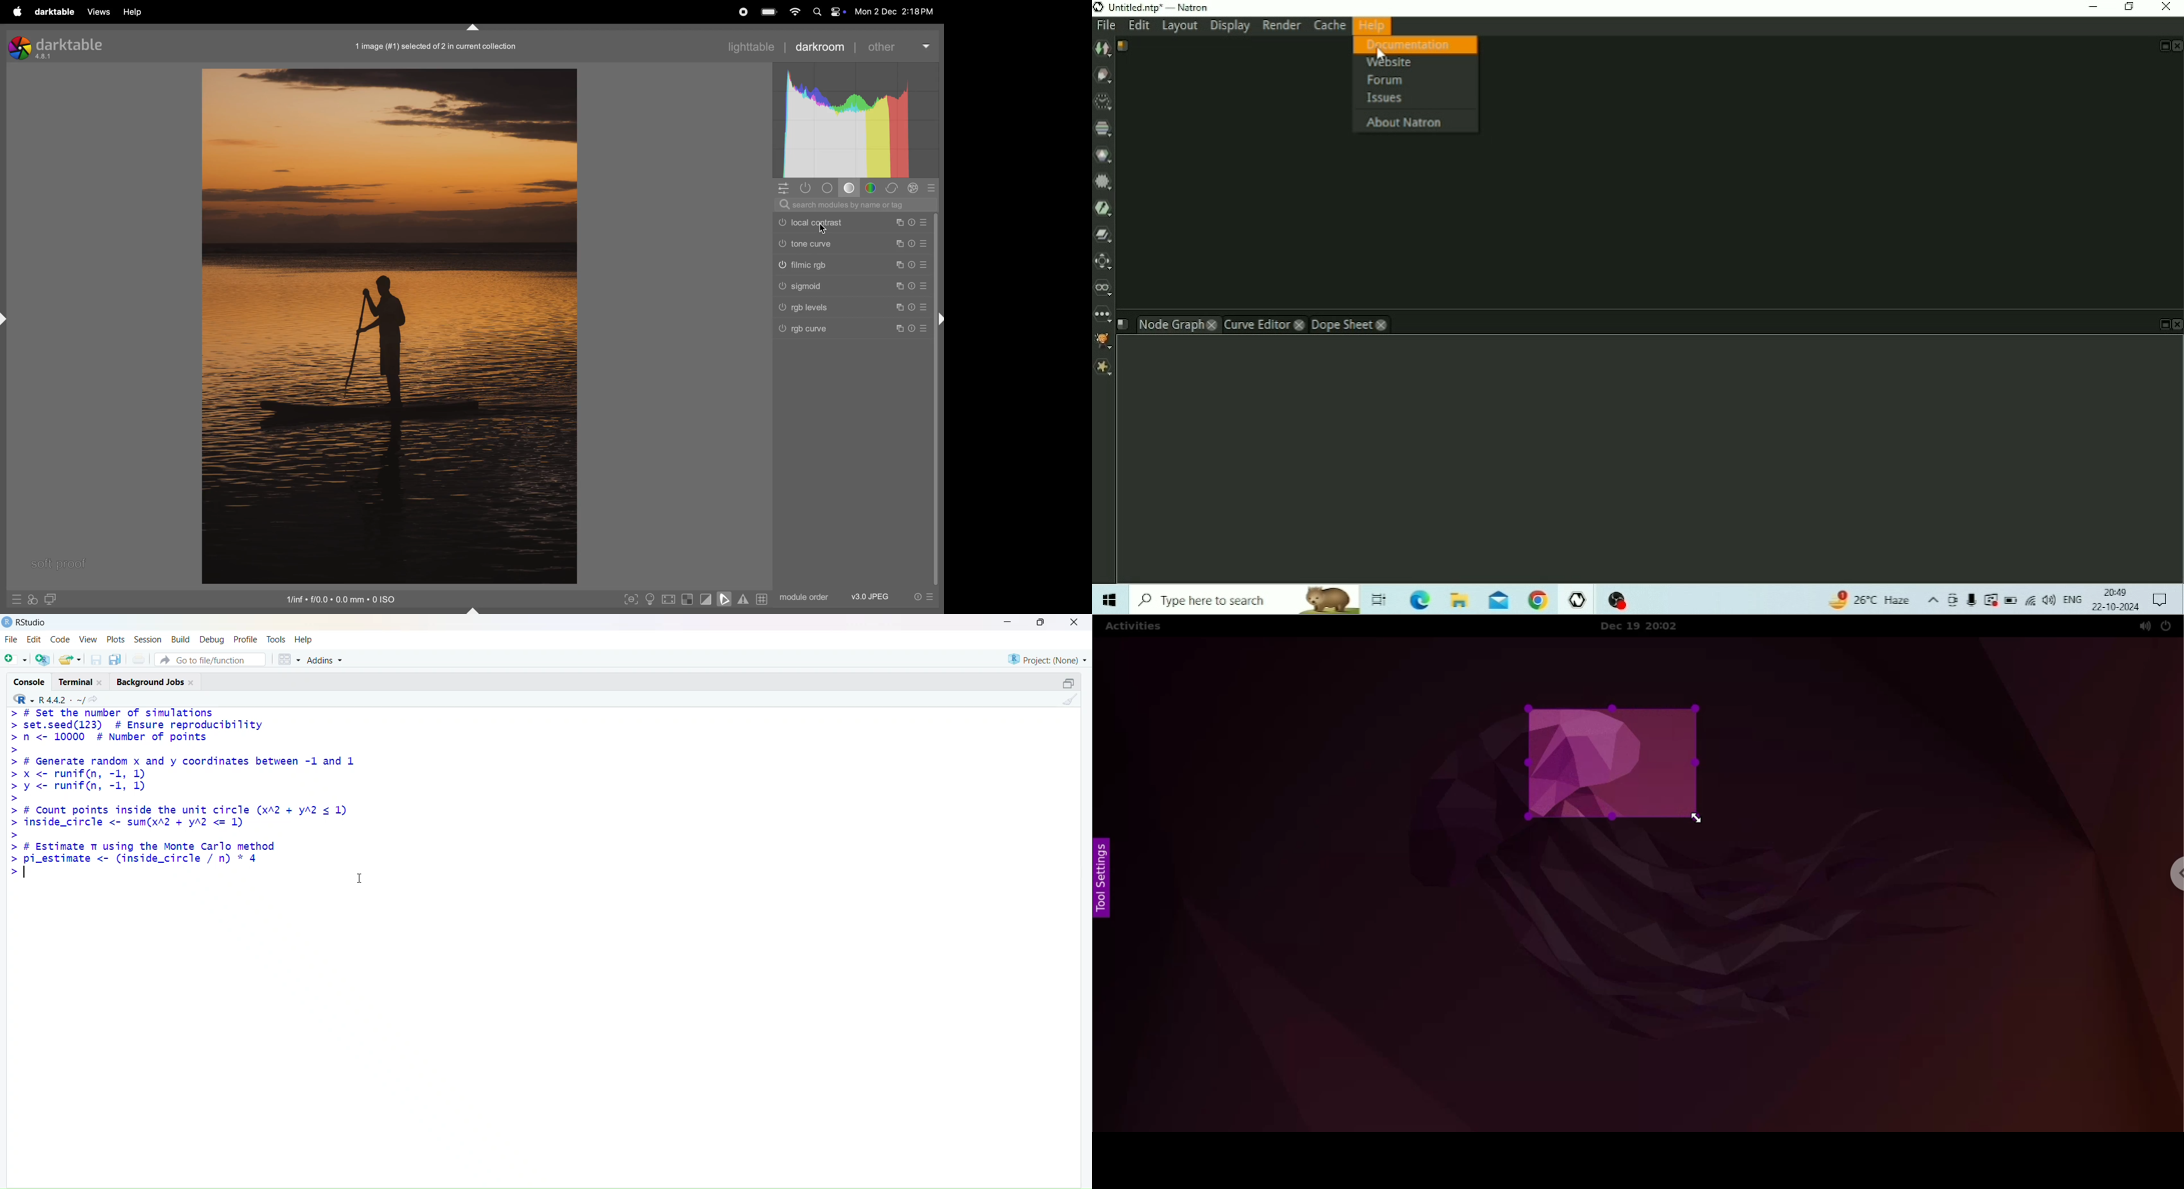  What do you see at coordinates (751, 46) in the screenshot?
I see `lighttable` at bounding box center [751, 46].